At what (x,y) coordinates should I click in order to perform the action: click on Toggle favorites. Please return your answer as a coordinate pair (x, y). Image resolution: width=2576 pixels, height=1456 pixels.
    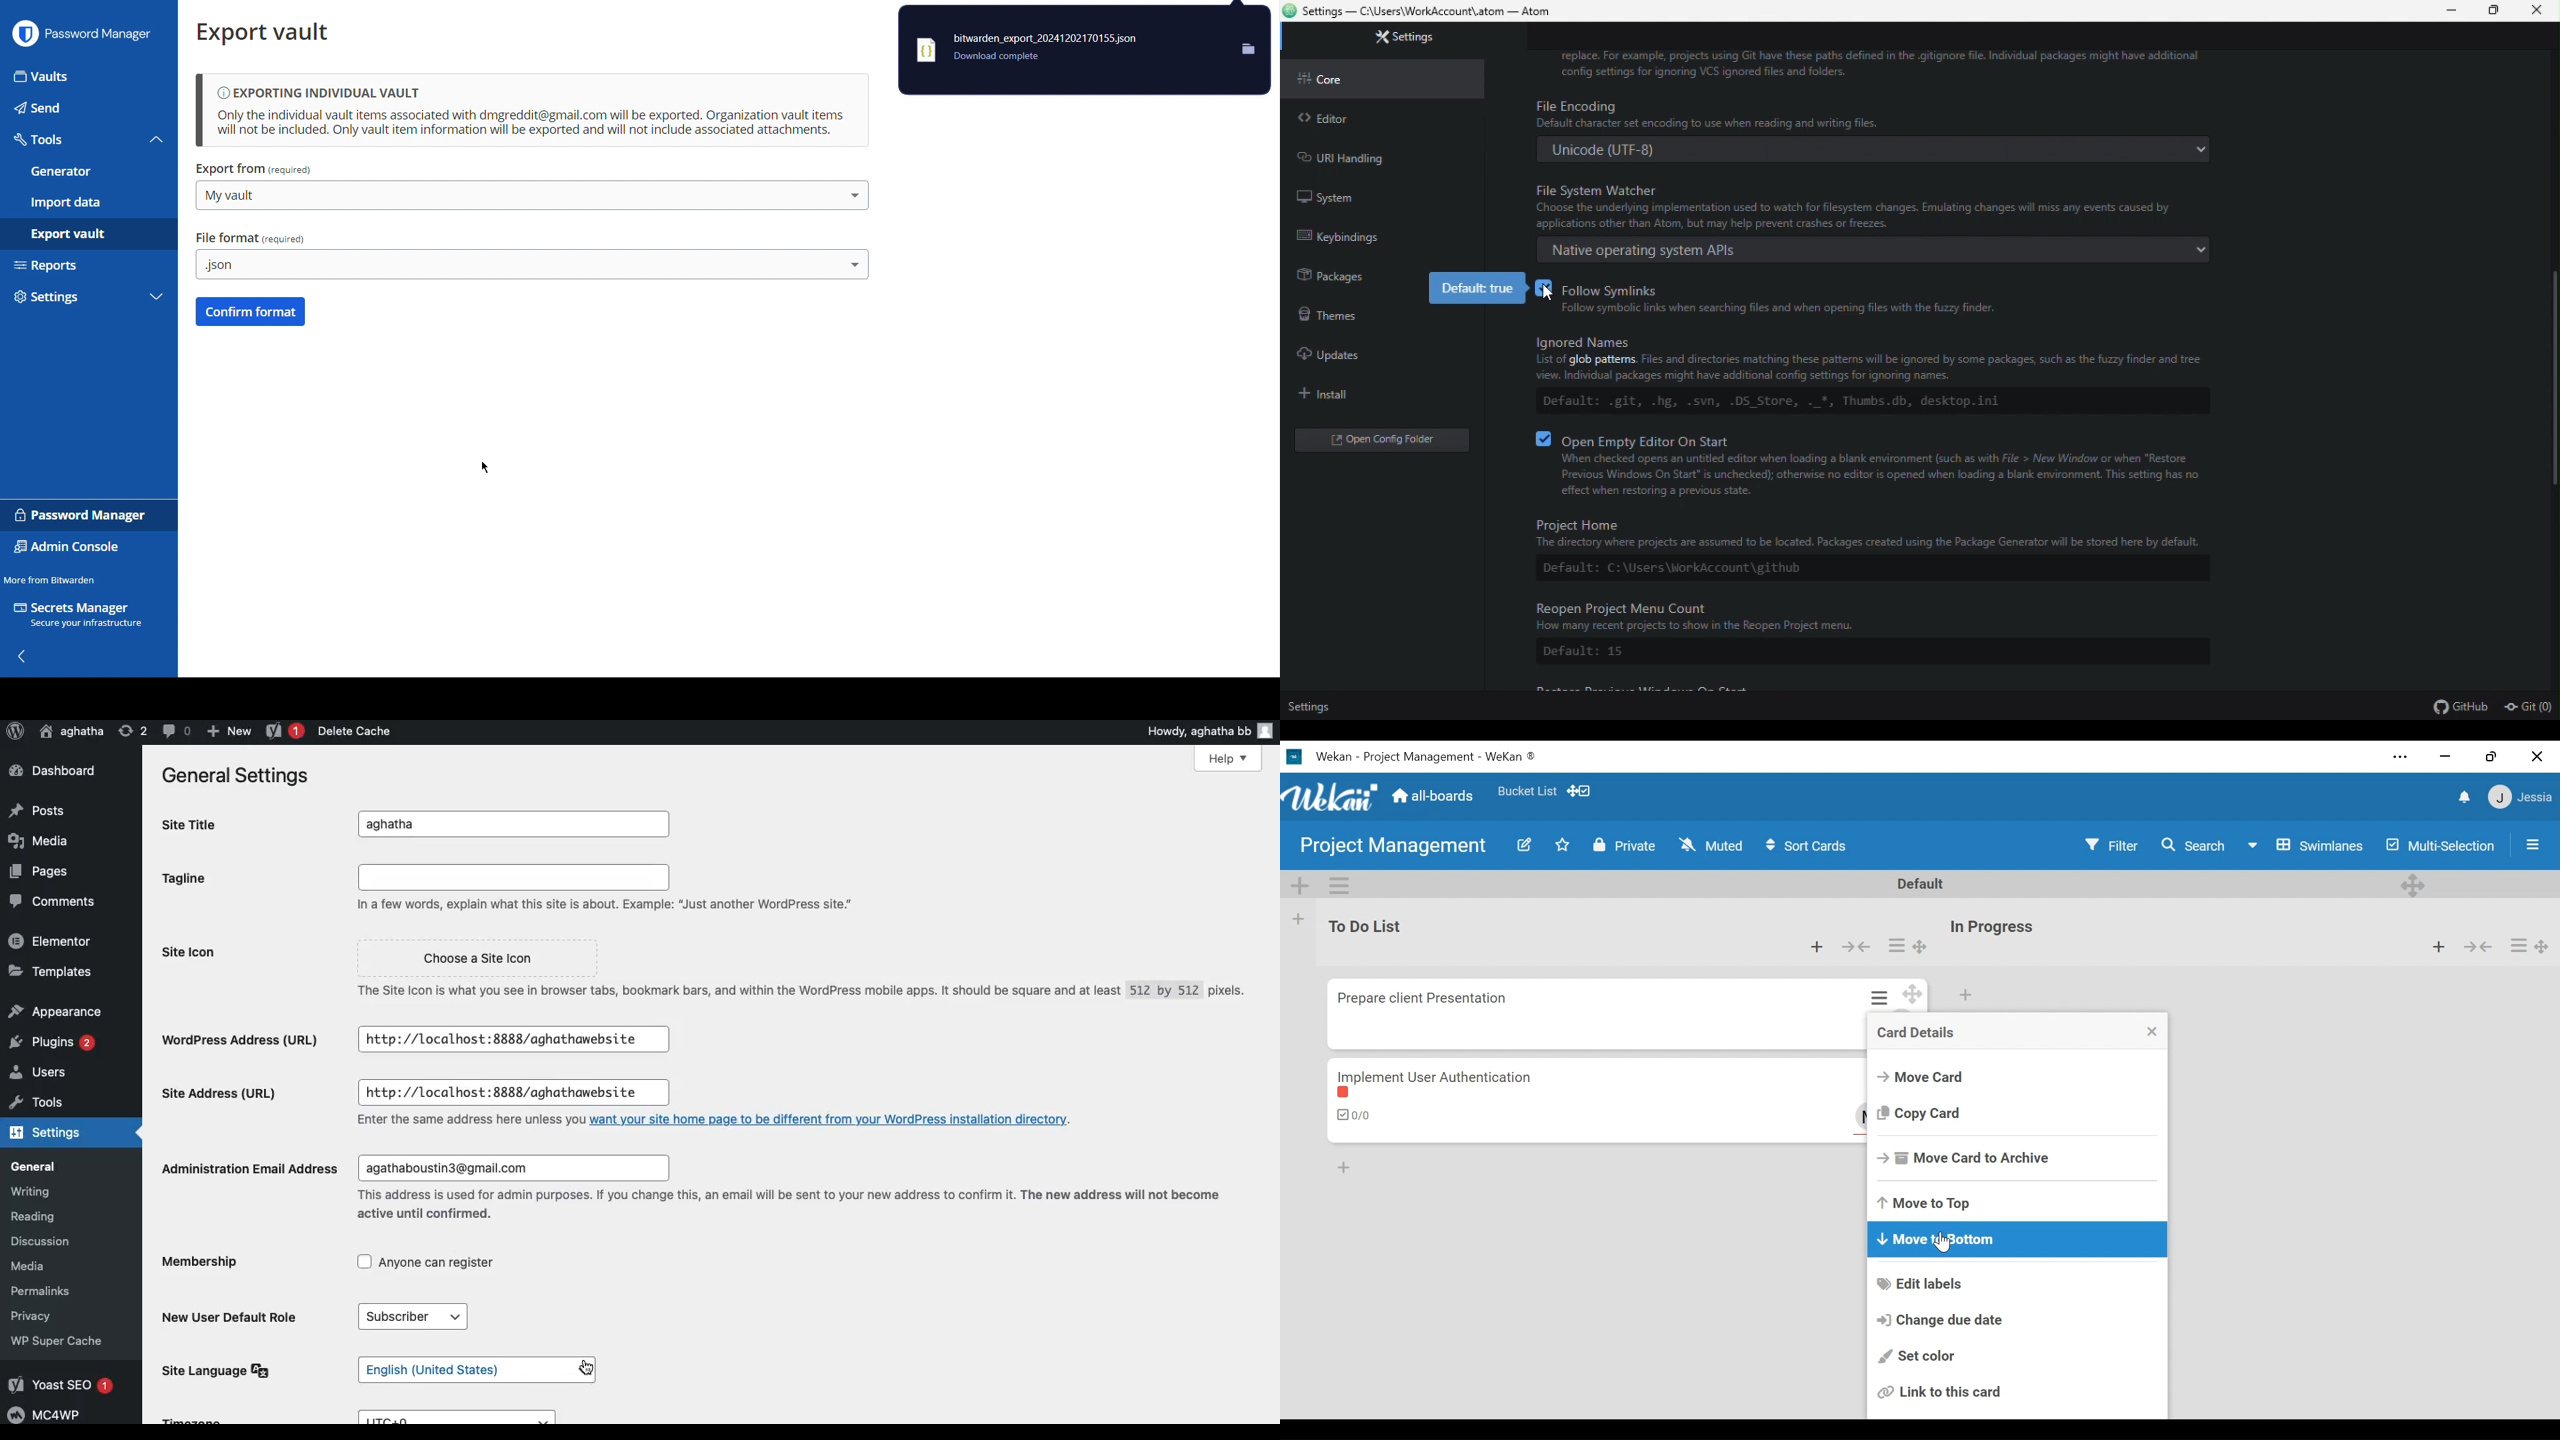
    Looking at the image, I should click on (1563, 844).